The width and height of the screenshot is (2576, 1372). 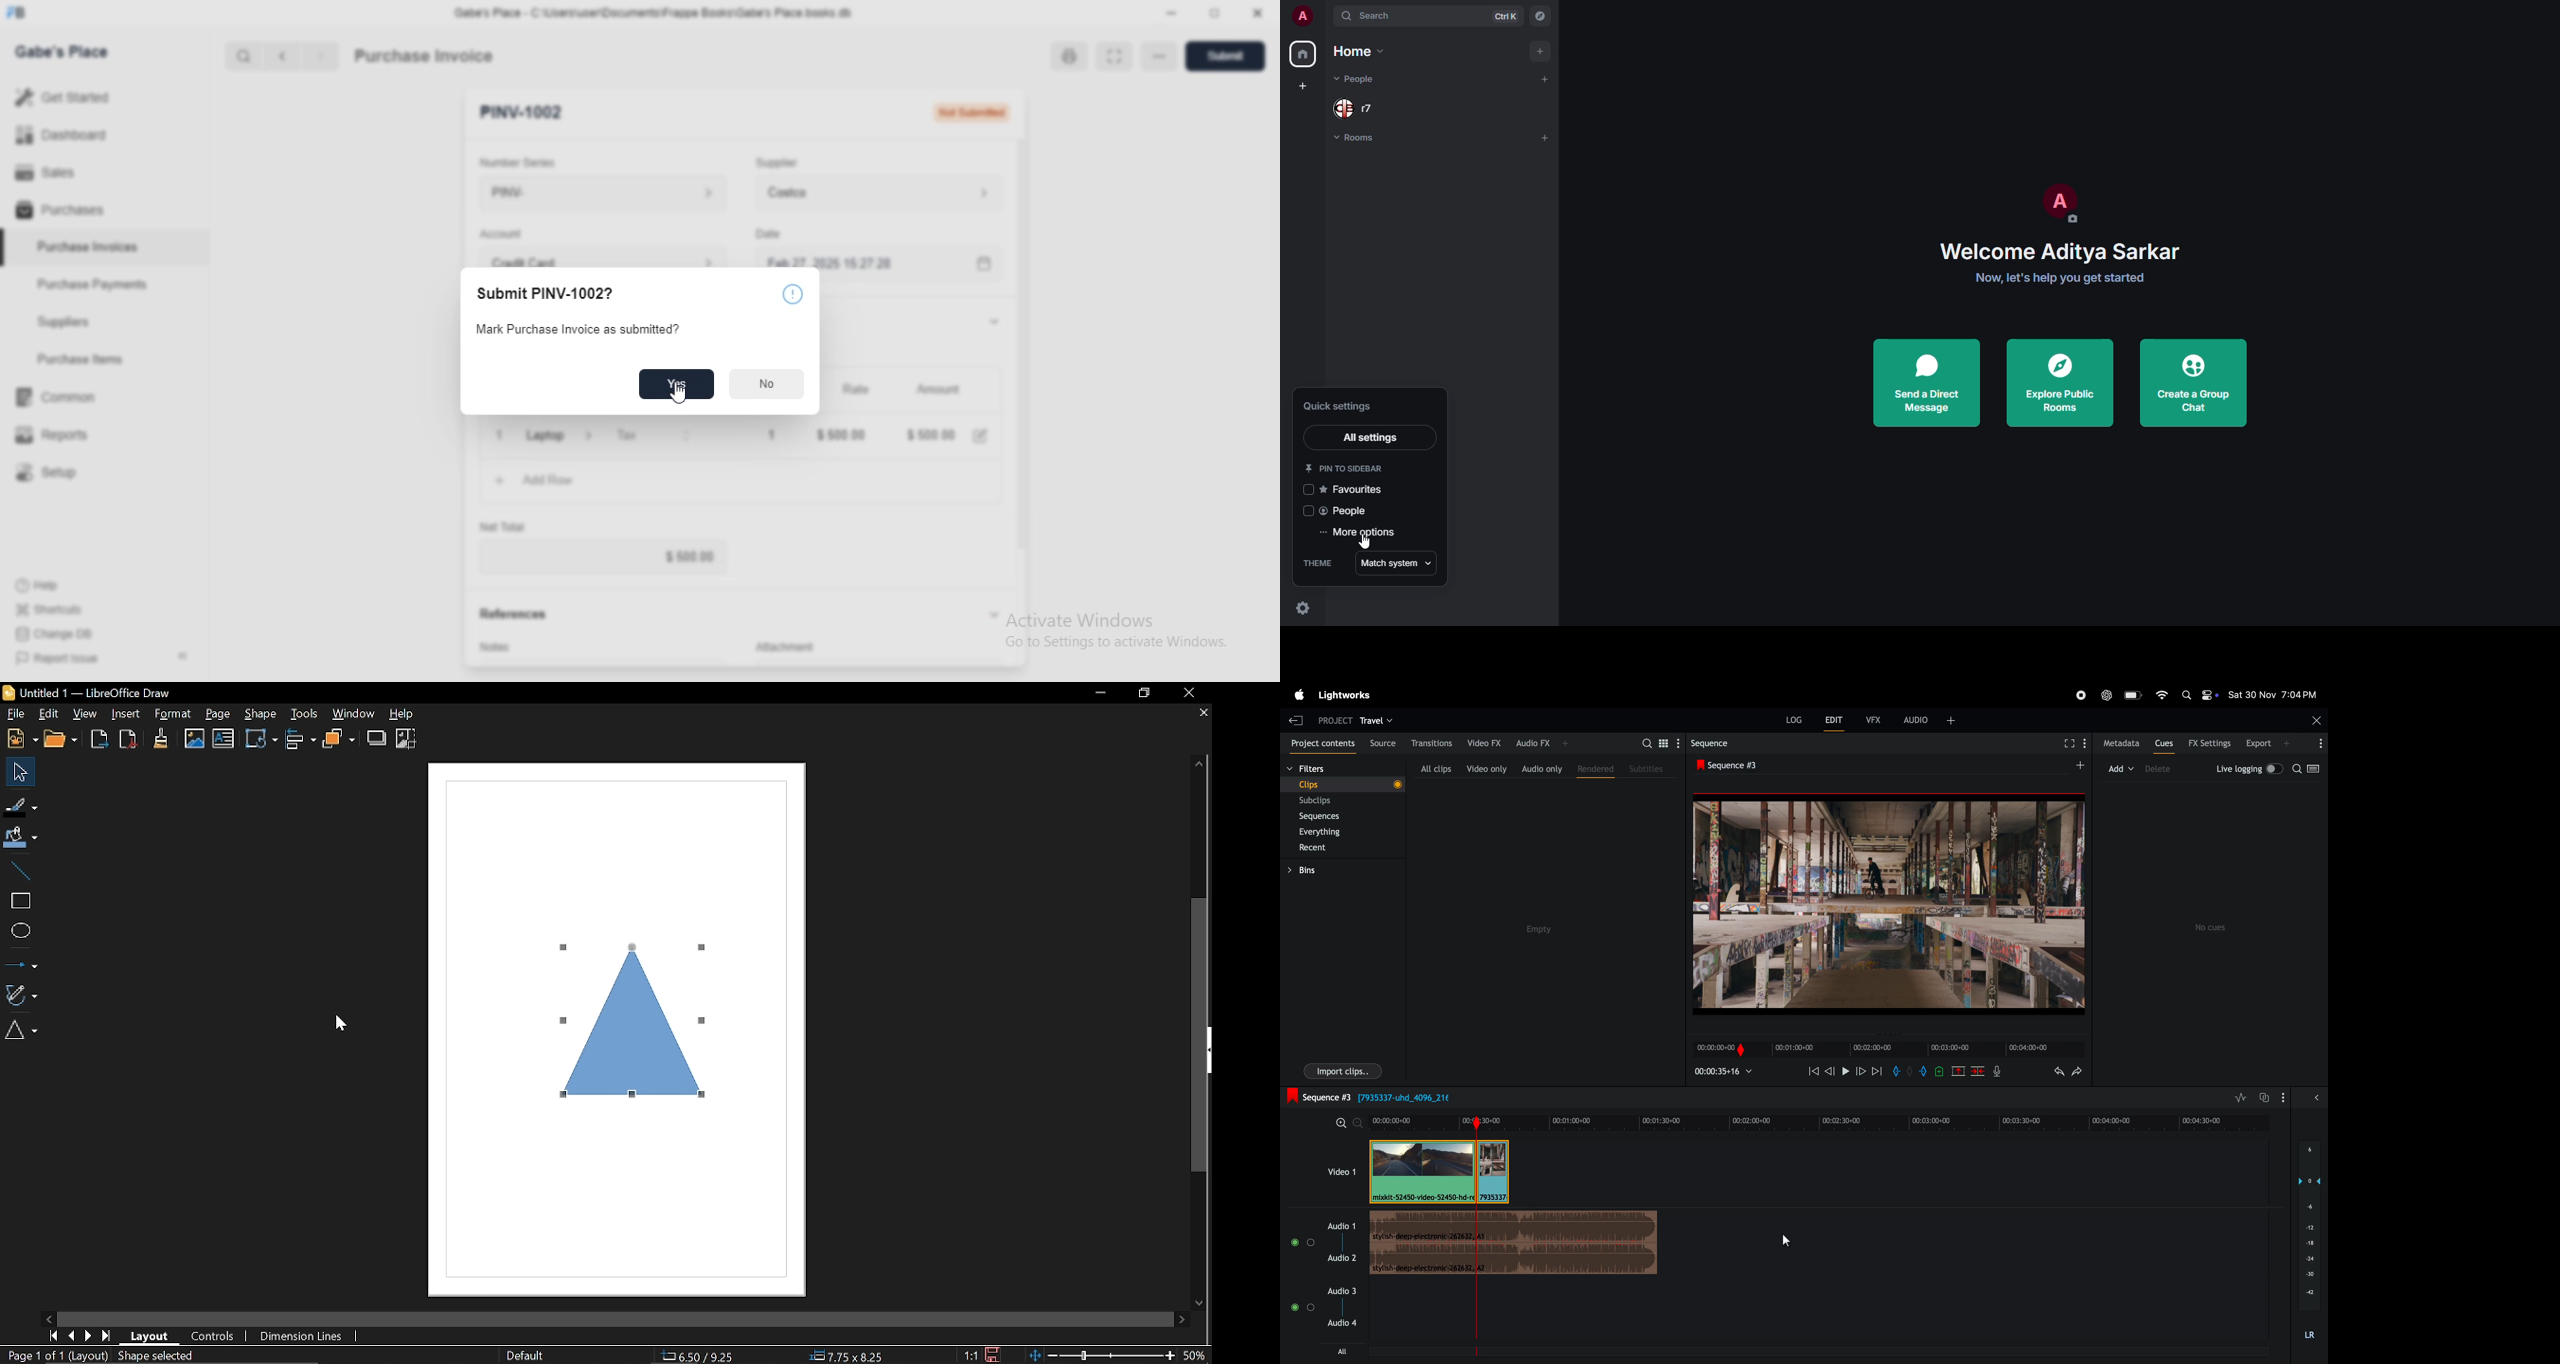 I want to click on apple widgets, so click(x=2200, y=694).